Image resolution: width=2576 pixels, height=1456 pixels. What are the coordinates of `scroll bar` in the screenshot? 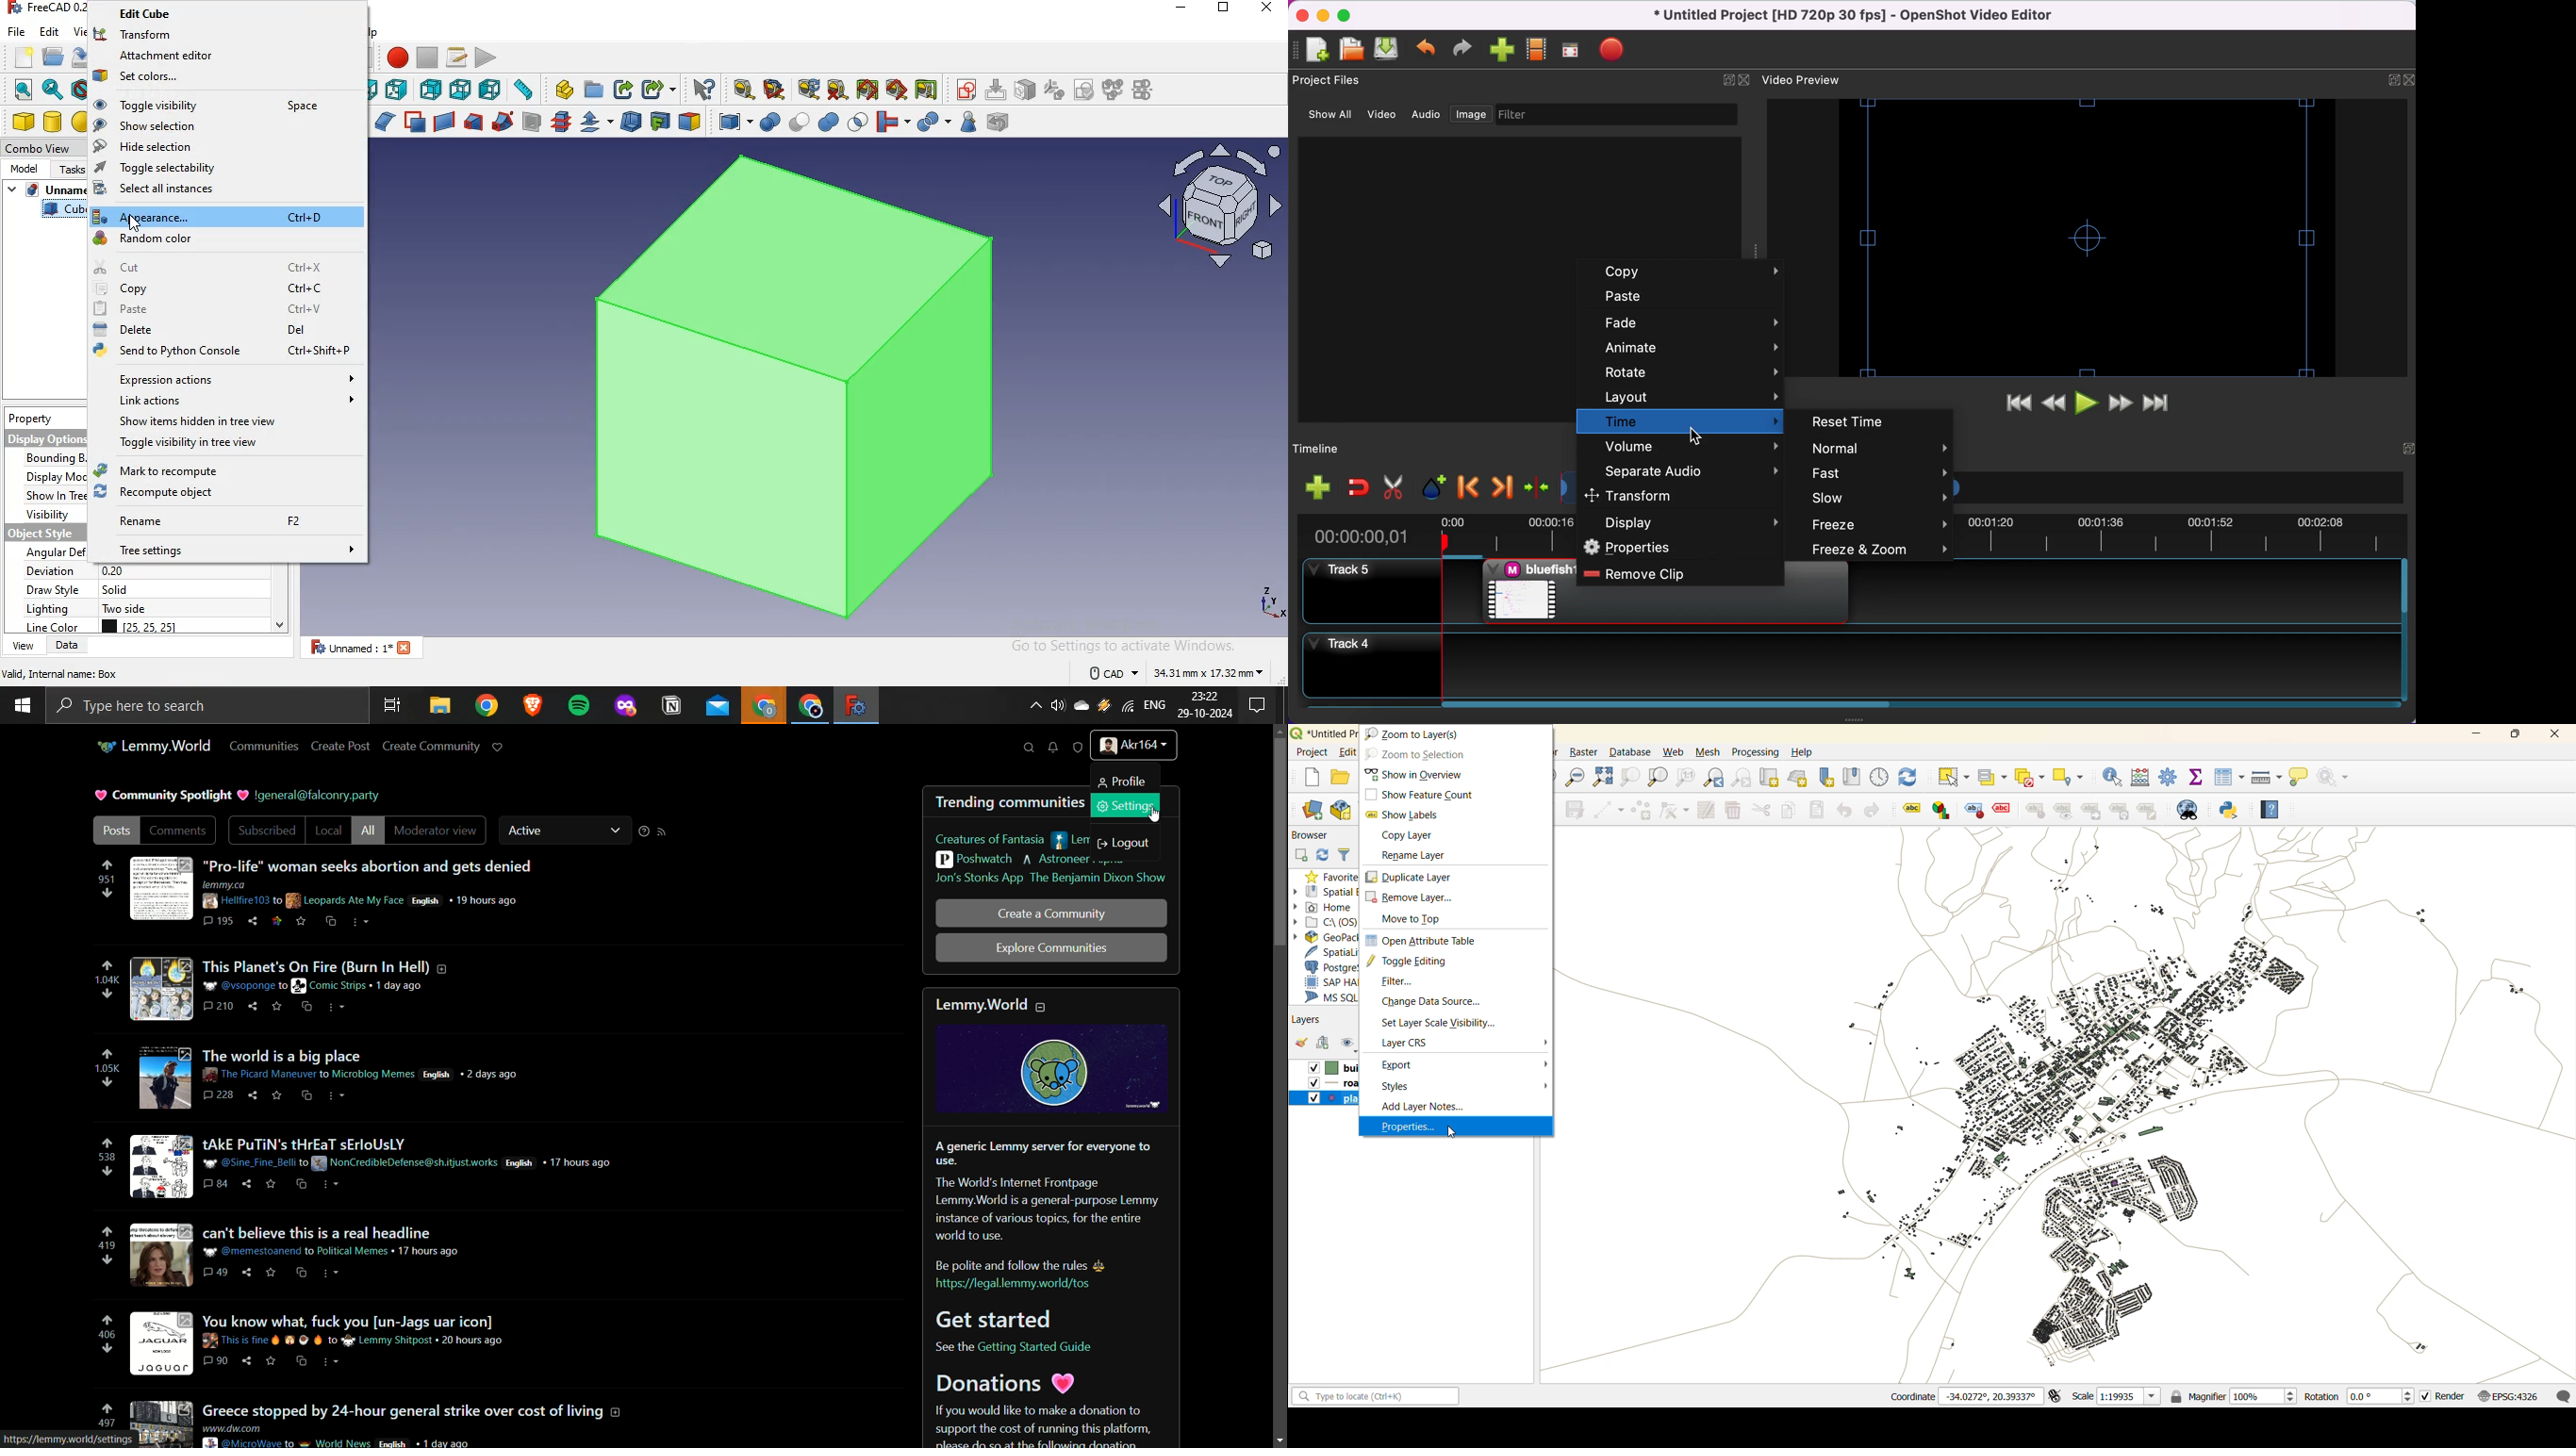 It's located at (280, 600).